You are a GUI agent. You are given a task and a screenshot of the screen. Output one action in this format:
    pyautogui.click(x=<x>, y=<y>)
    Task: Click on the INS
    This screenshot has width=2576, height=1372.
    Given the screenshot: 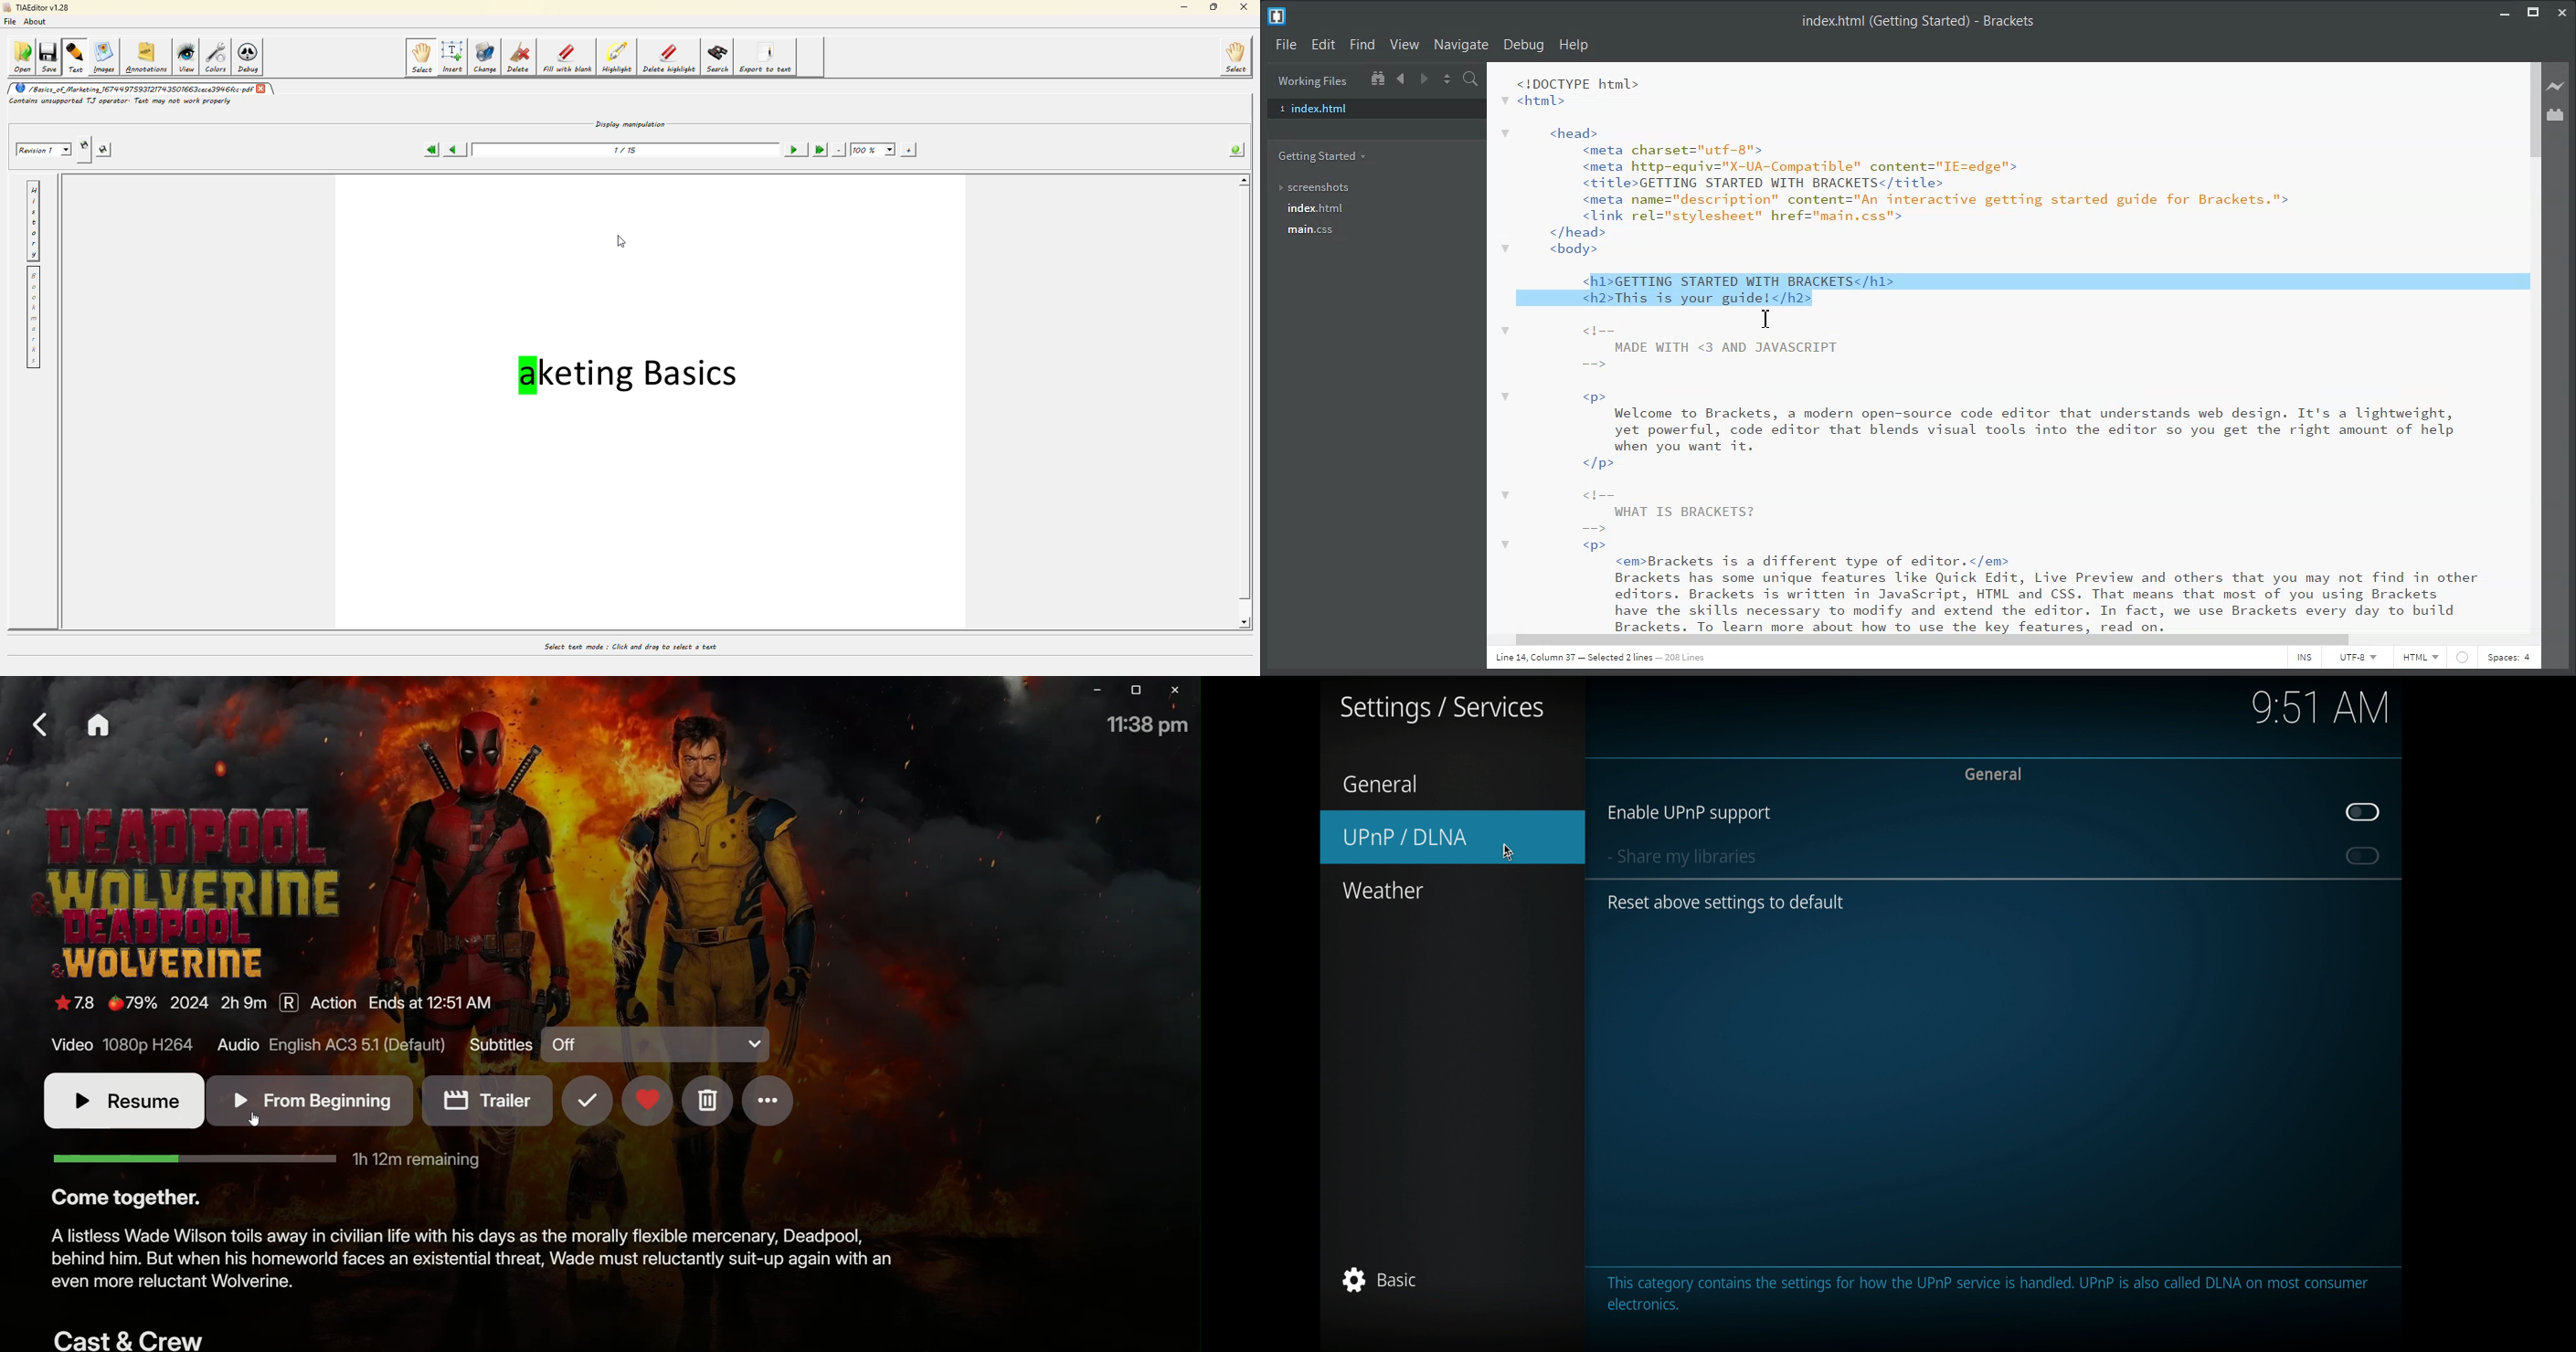 What is the action you would take?
    pyautogui.click(x=2305, y=659)
    